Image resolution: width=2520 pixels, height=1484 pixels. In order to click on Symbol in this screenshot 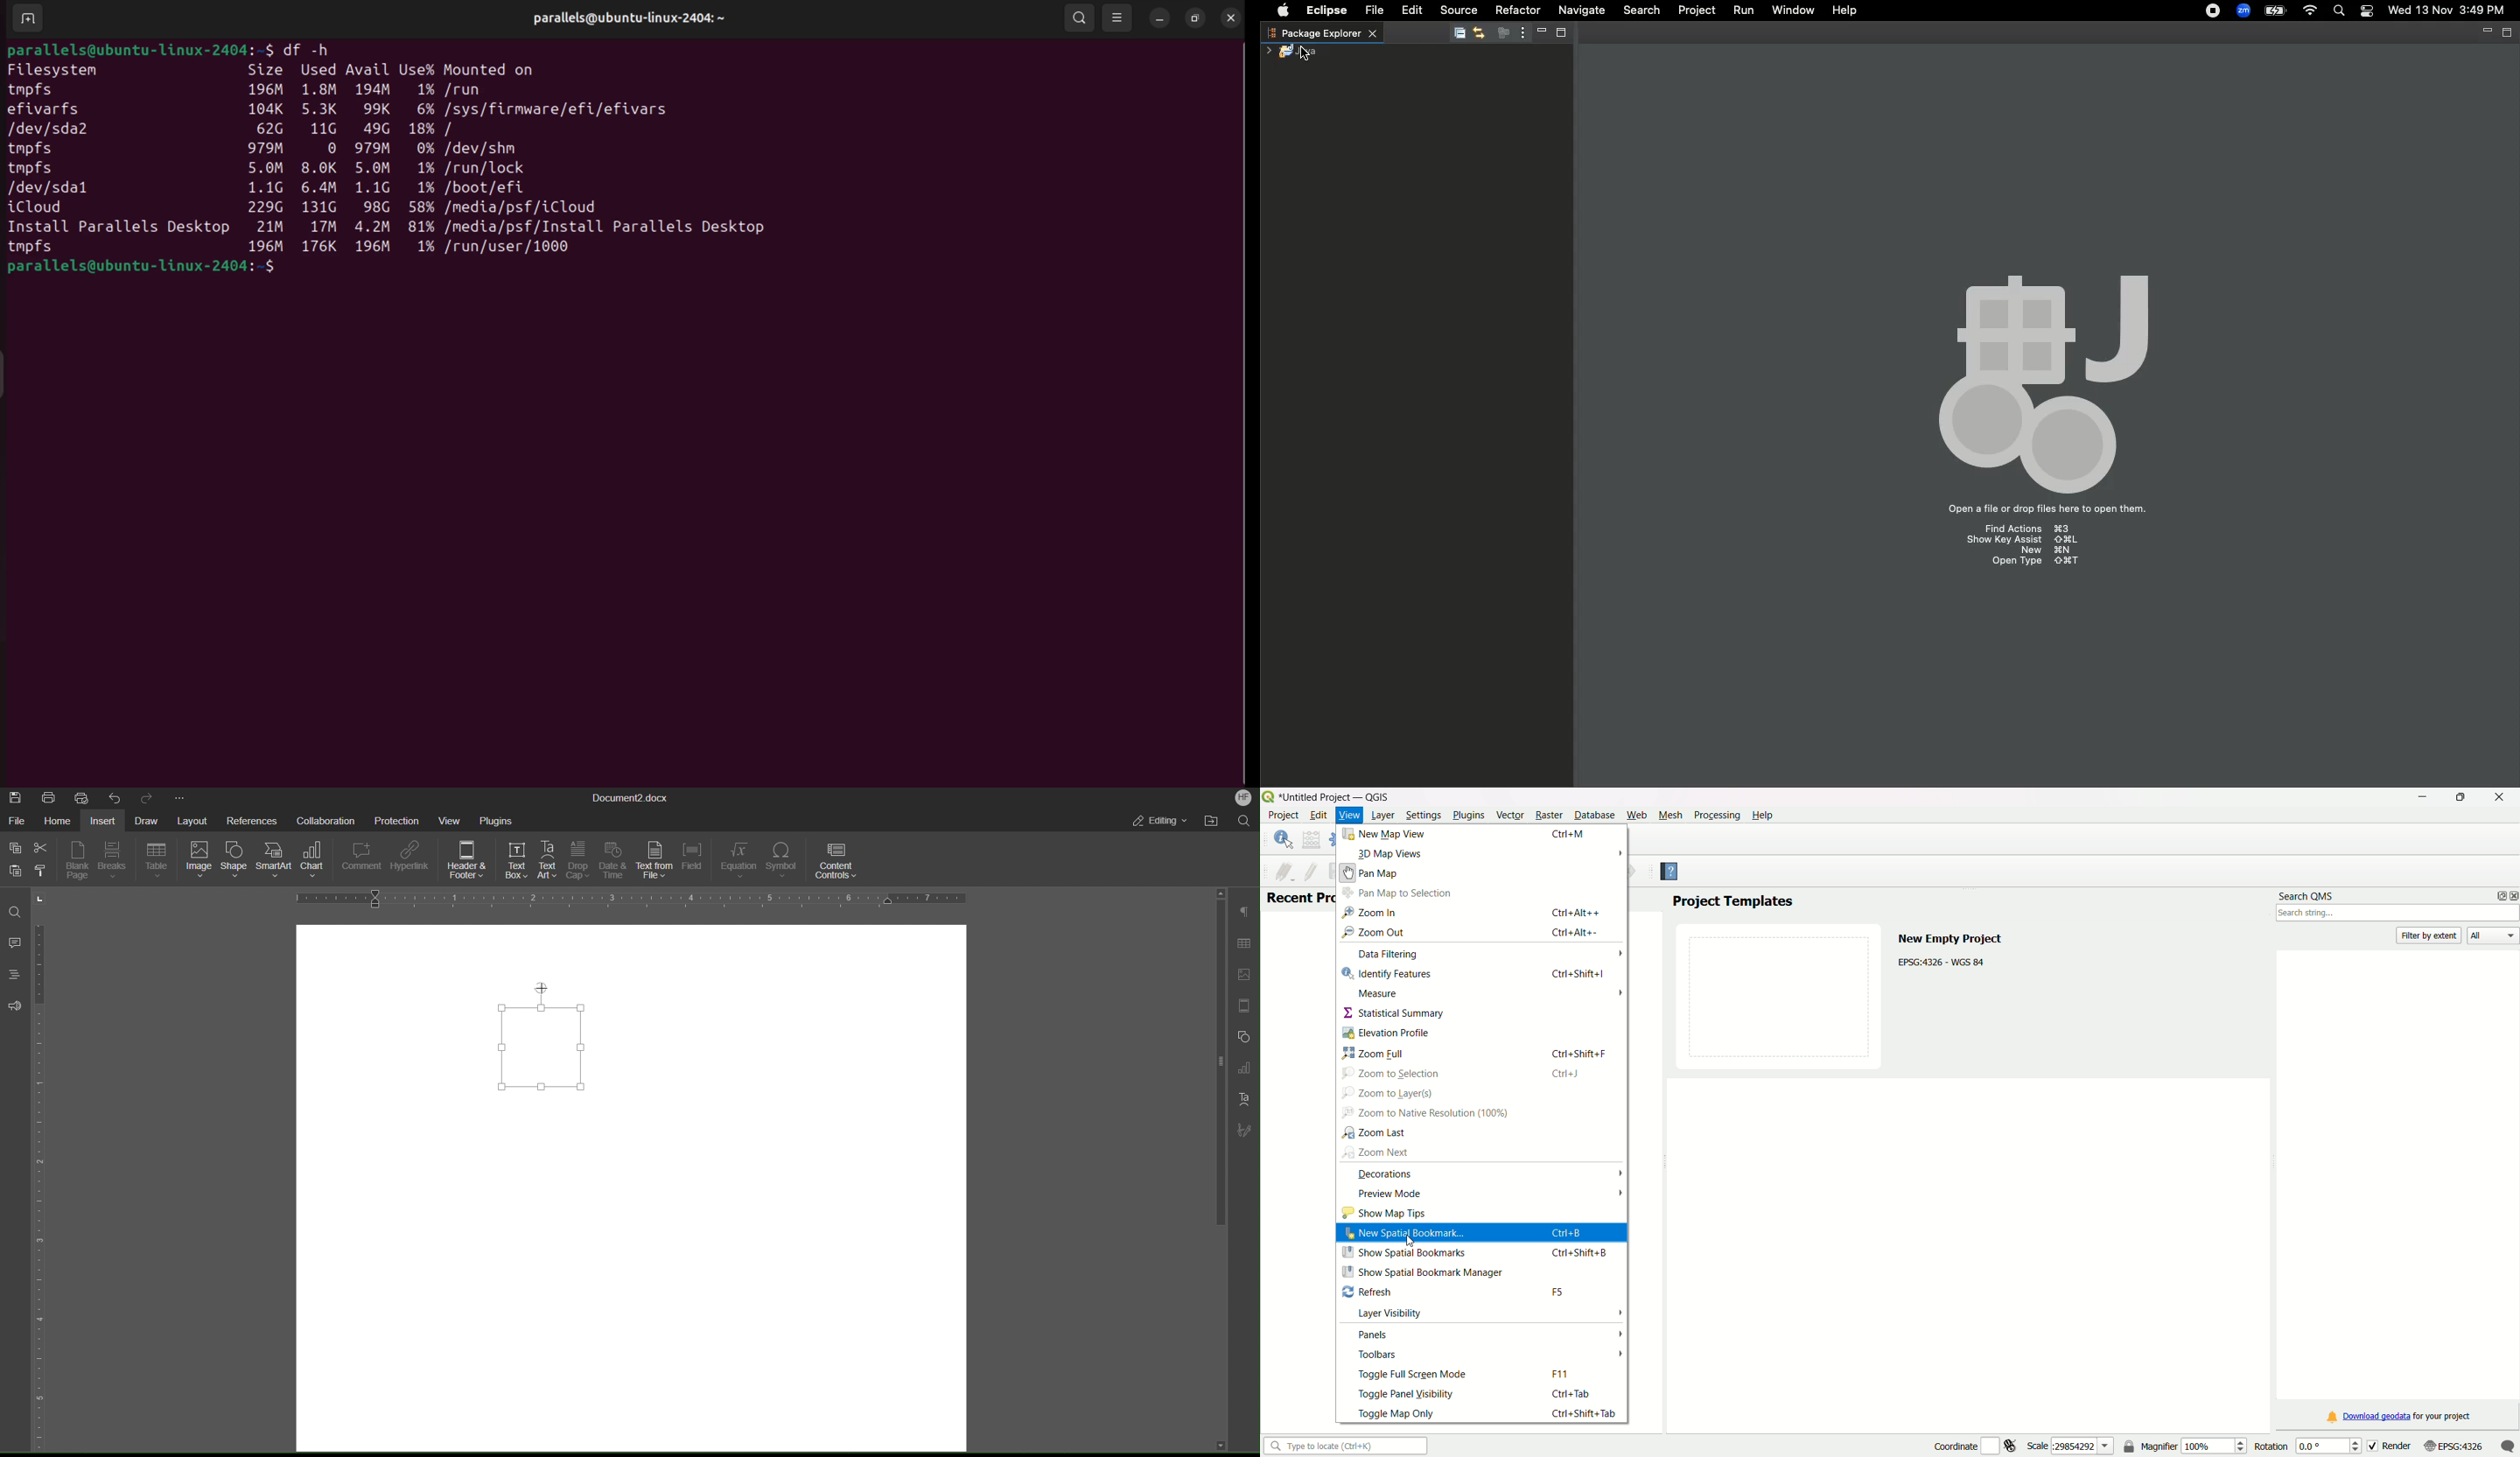, I will do `click(784, 861)`.